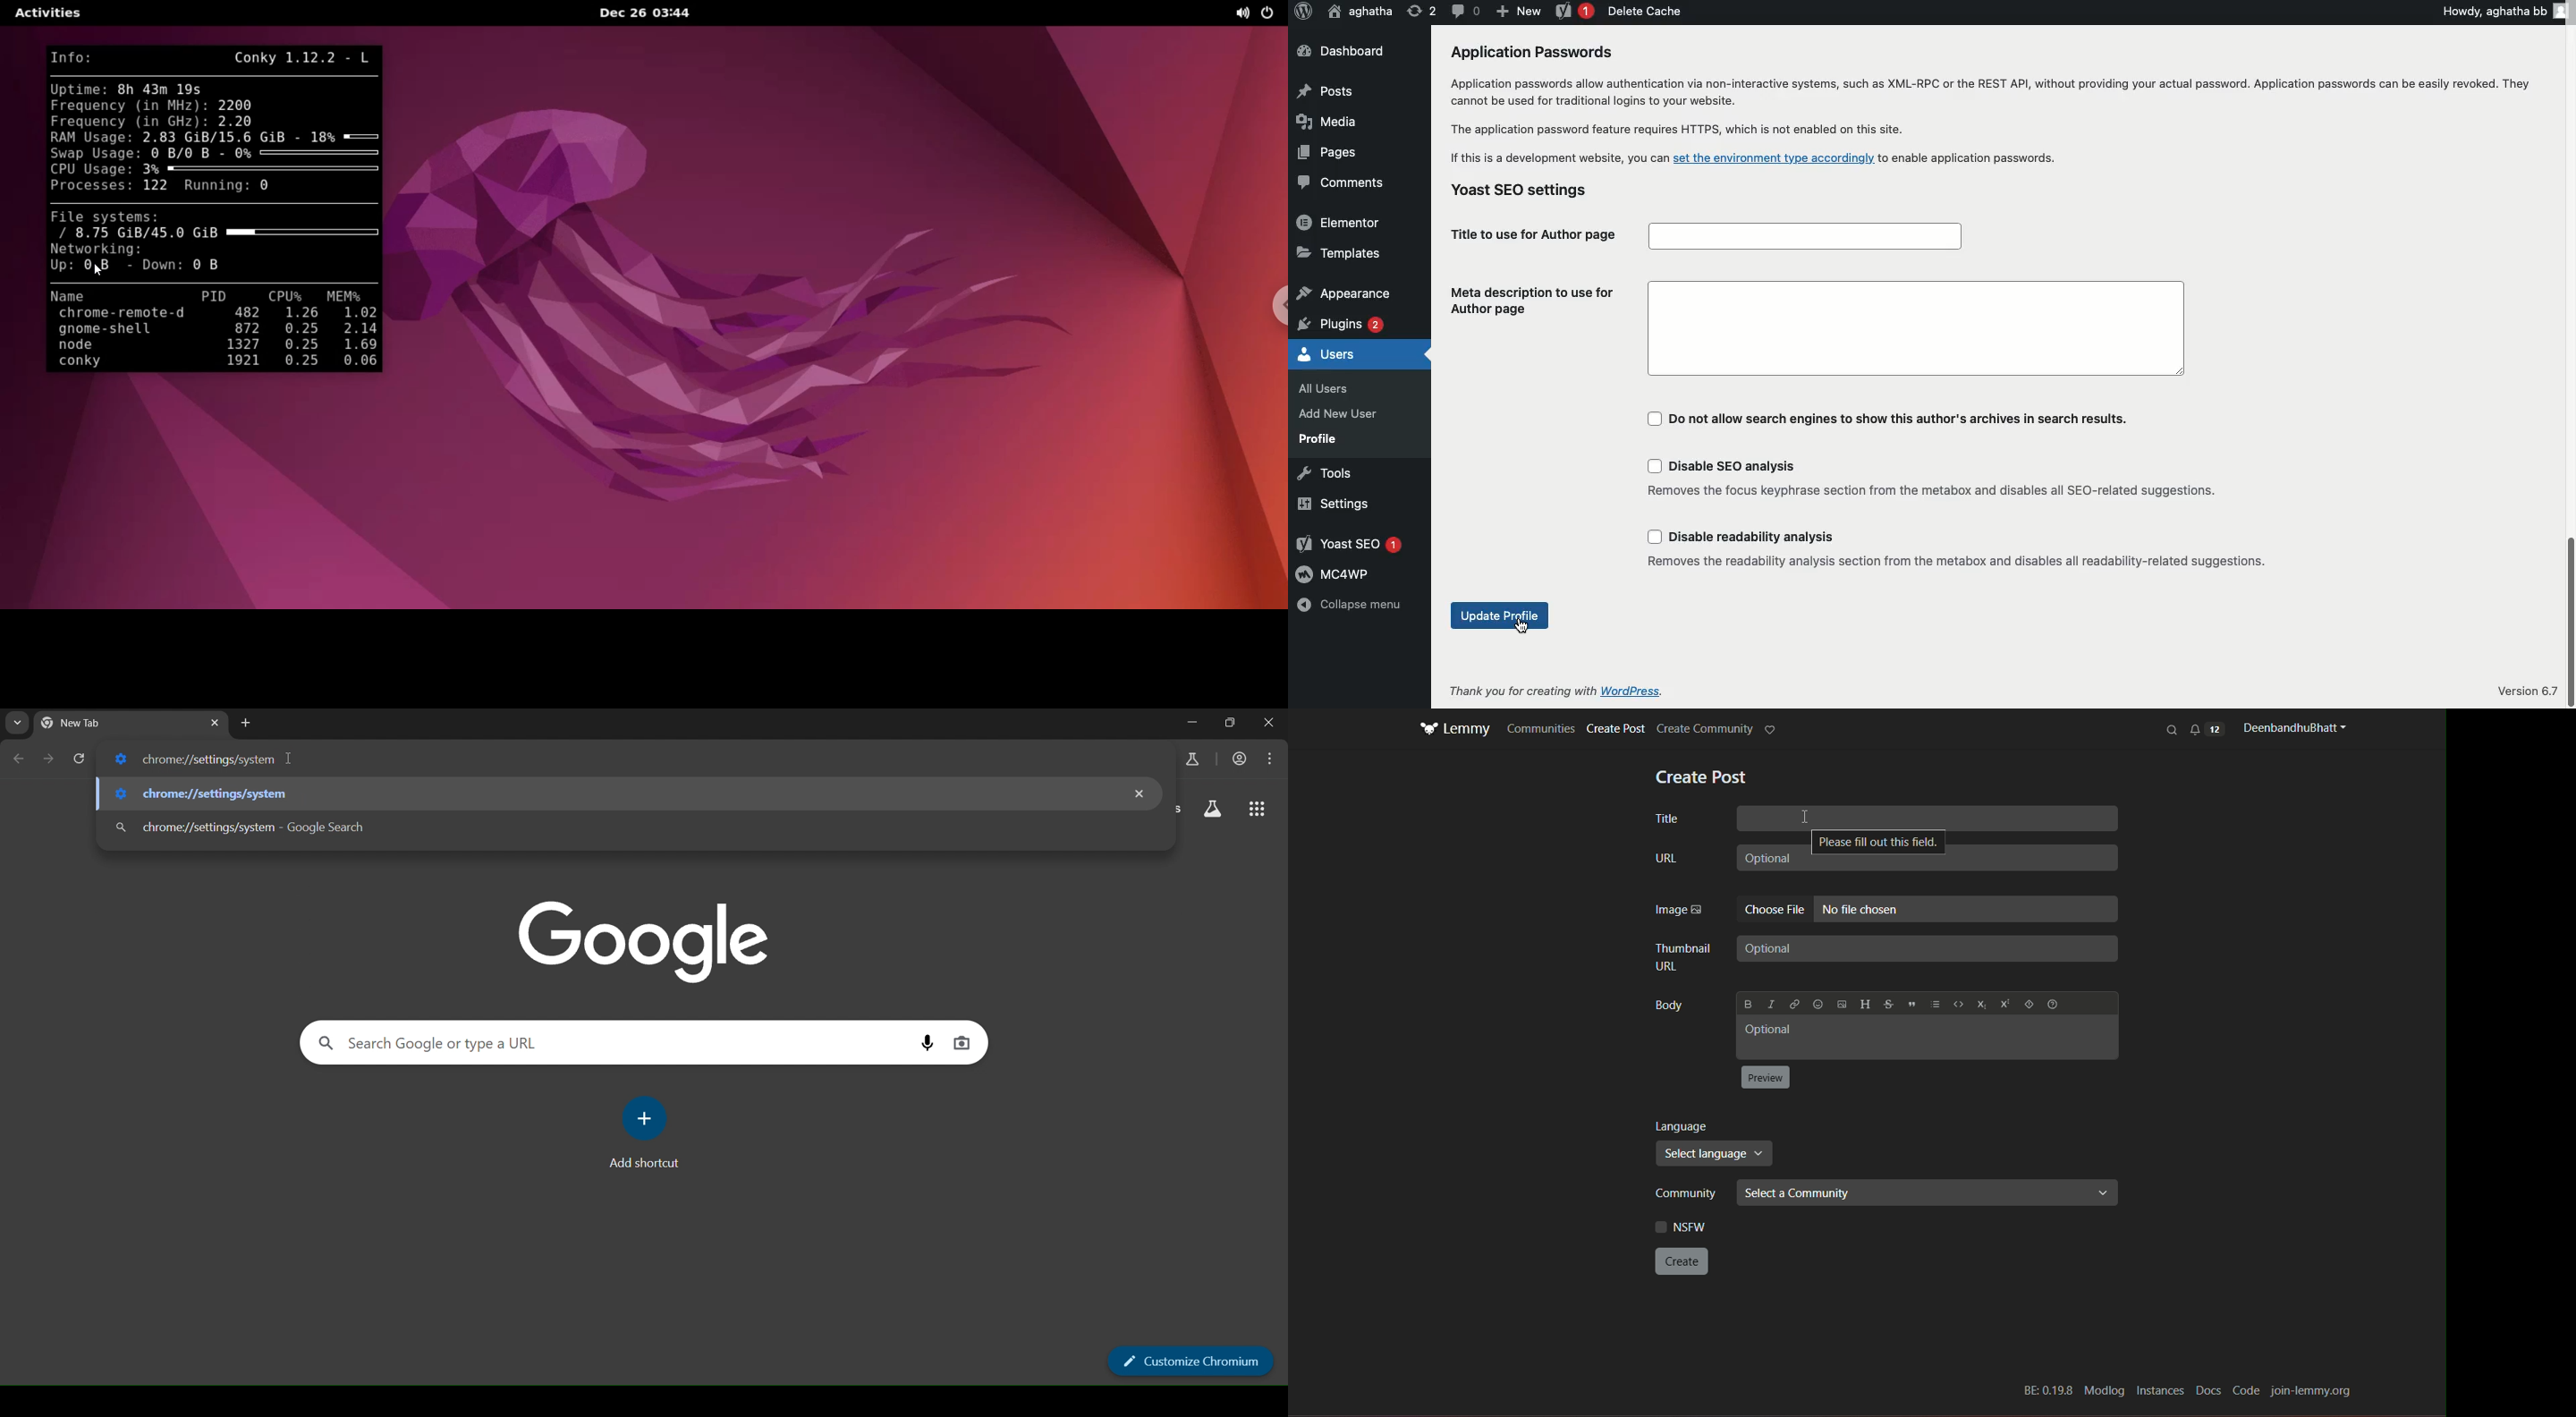 This screenshot has width=2576, height=1428. What do you see at coordinates (17, 725) in the screenshot?
I see `search tabs` at bounding box center [17, 725].